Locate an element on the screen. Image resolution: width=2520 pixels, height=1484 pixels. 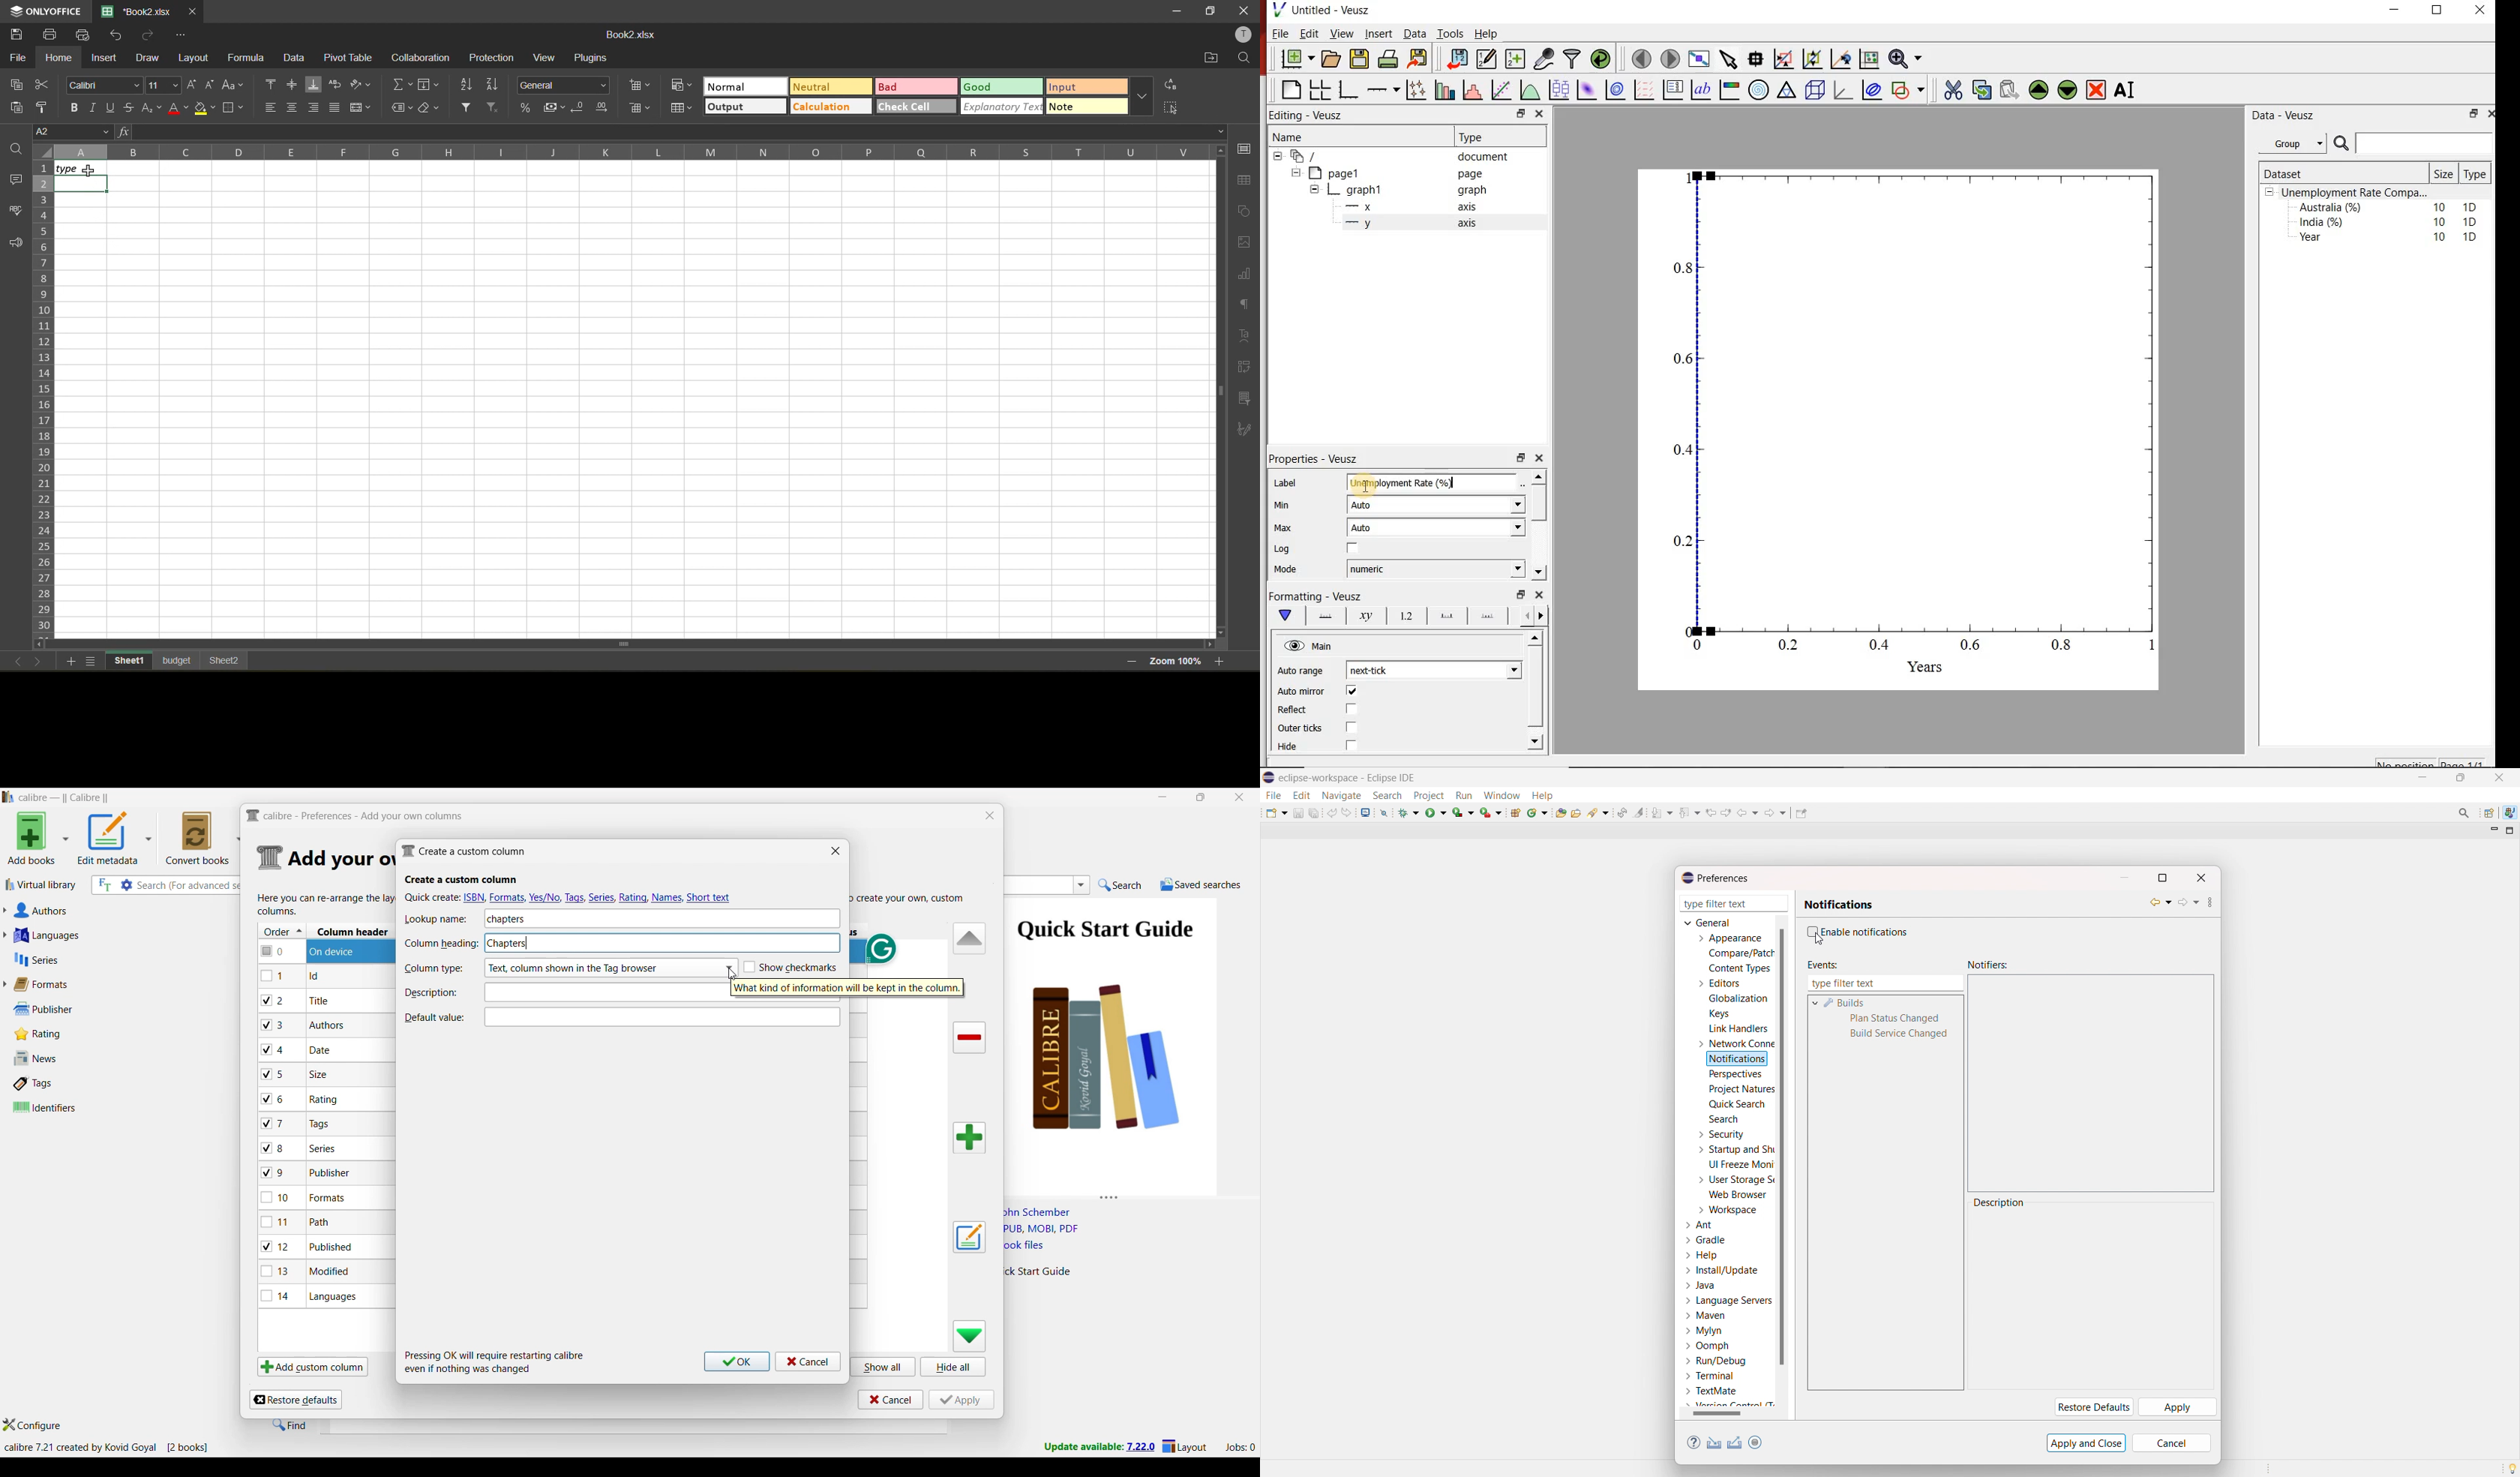
maximise is located at coordinates (2439, 13).